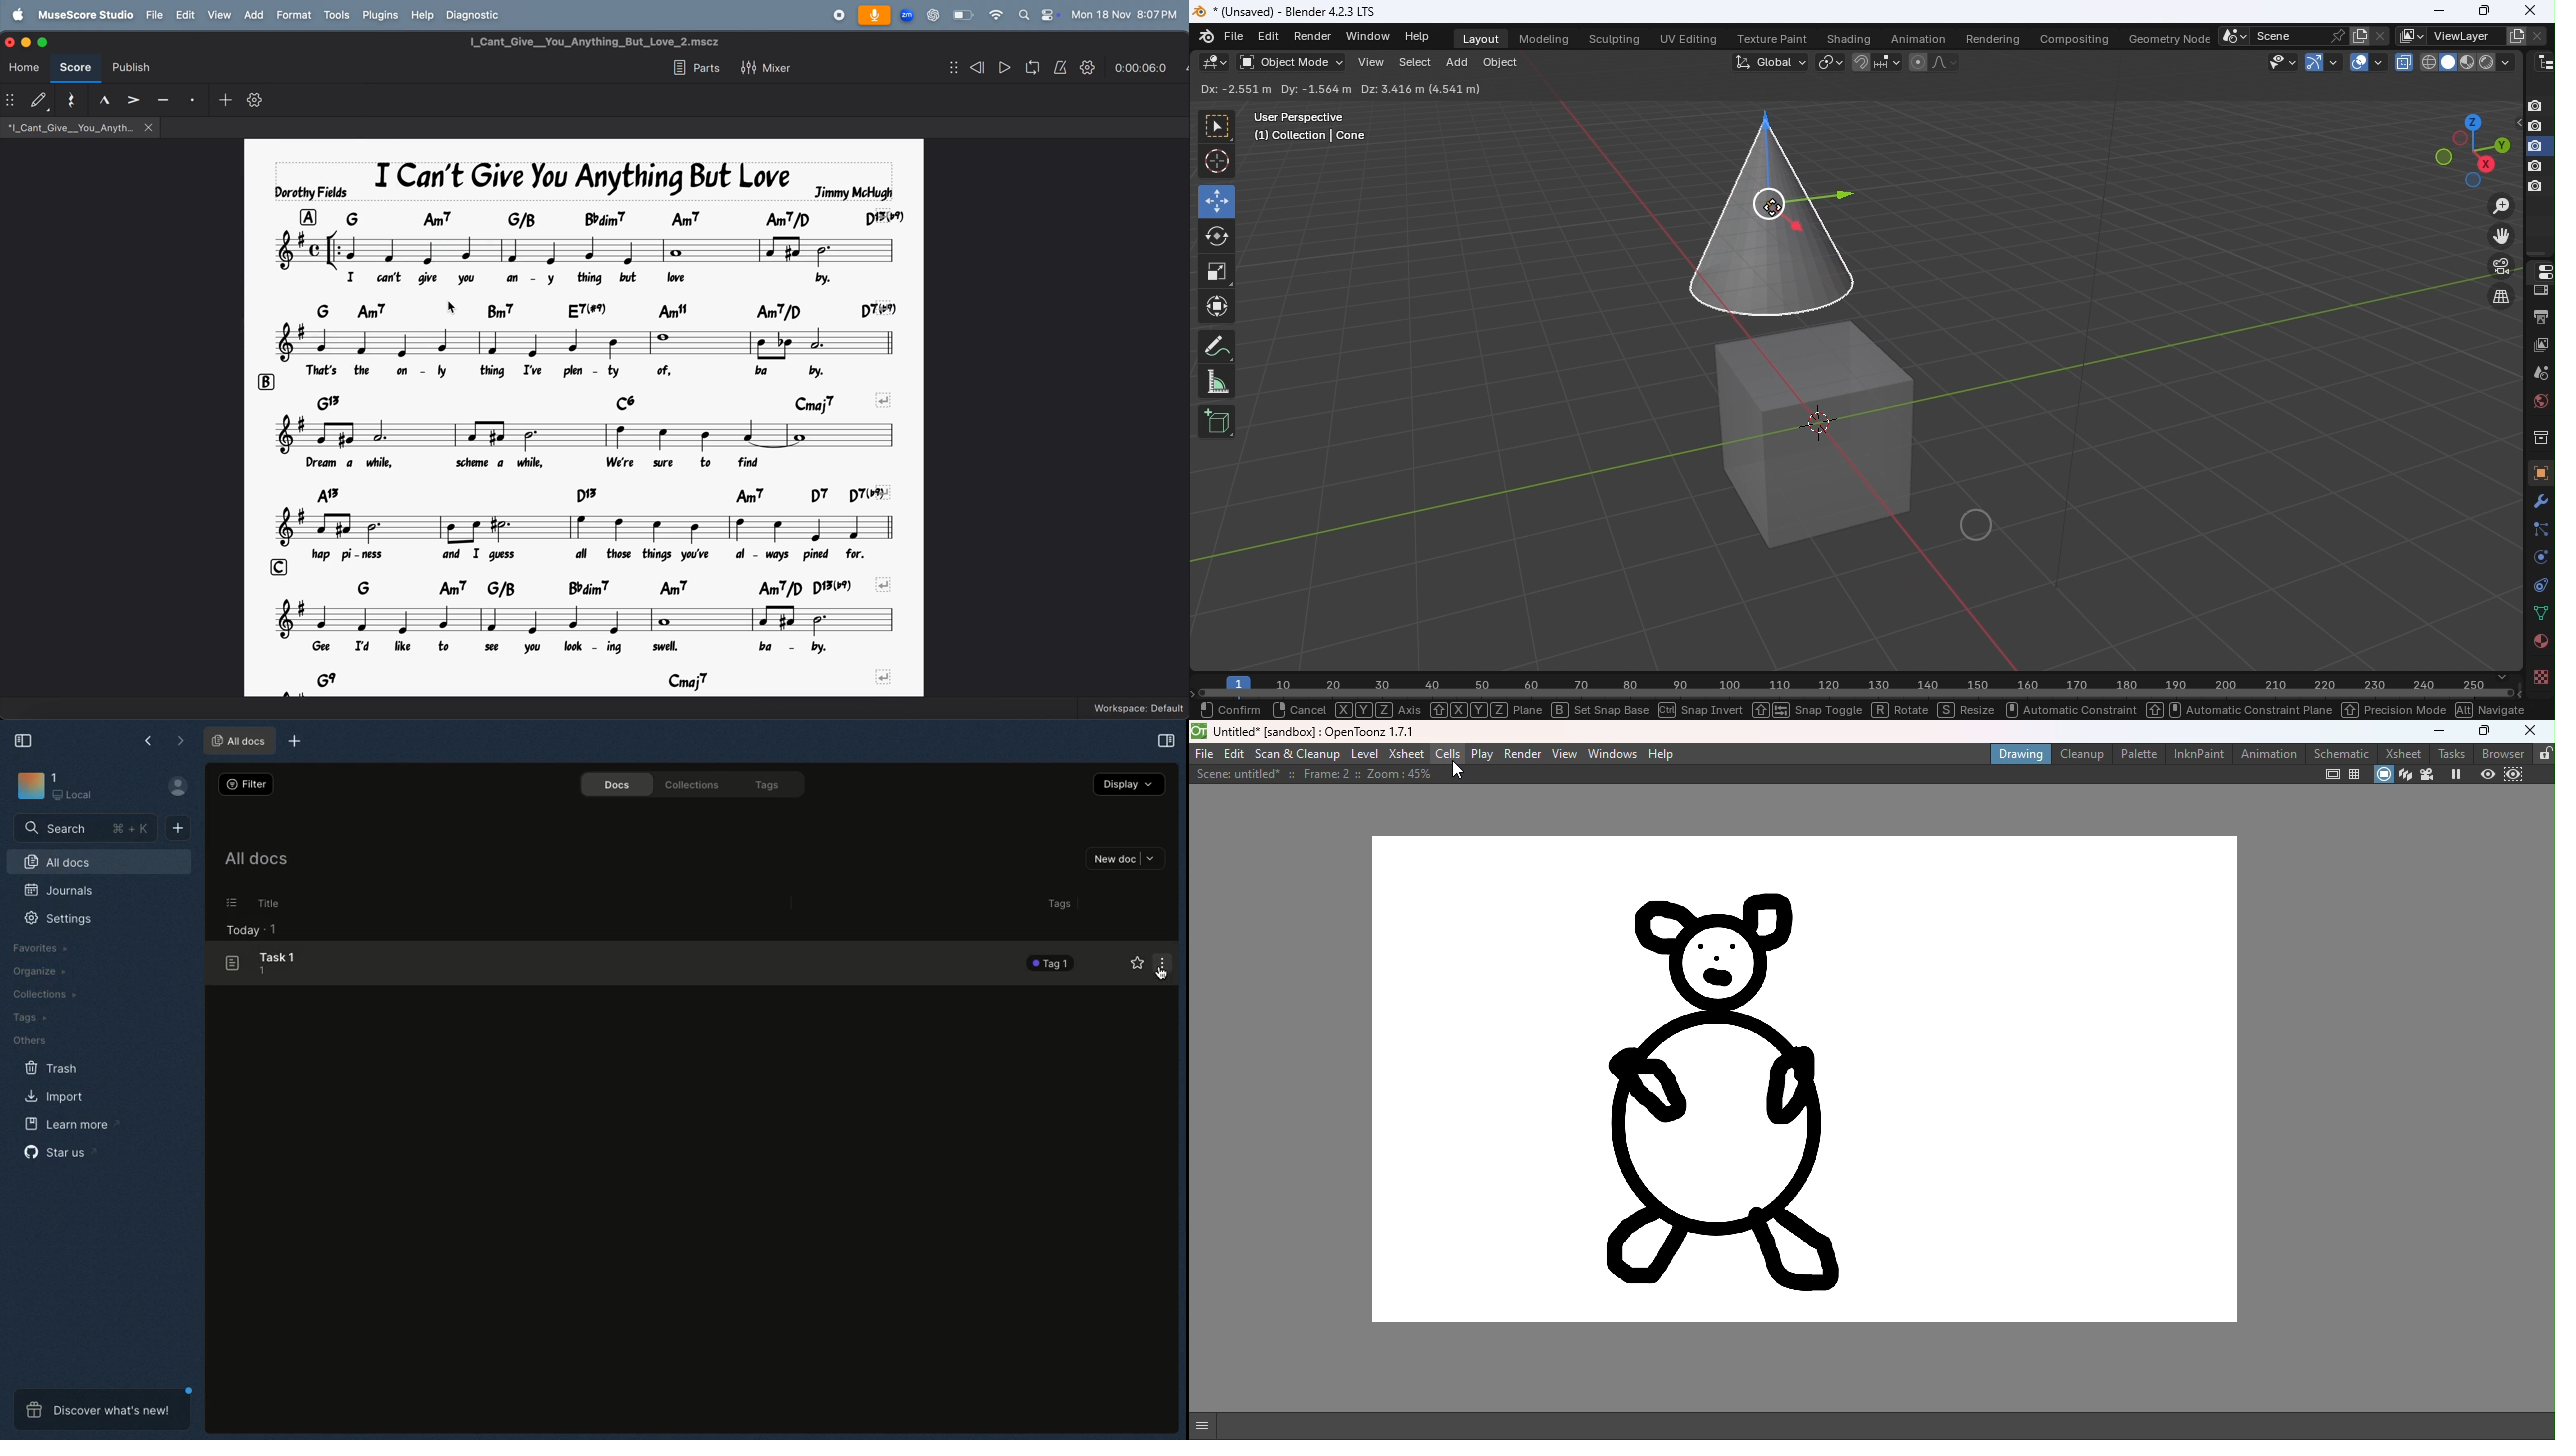 Image resolution: width=2576 pixels, height=1456 pixels. What do you see at coordinates (2405, 775) in the screenshot?
I see `3D view` at bounding box center [2405, 775].